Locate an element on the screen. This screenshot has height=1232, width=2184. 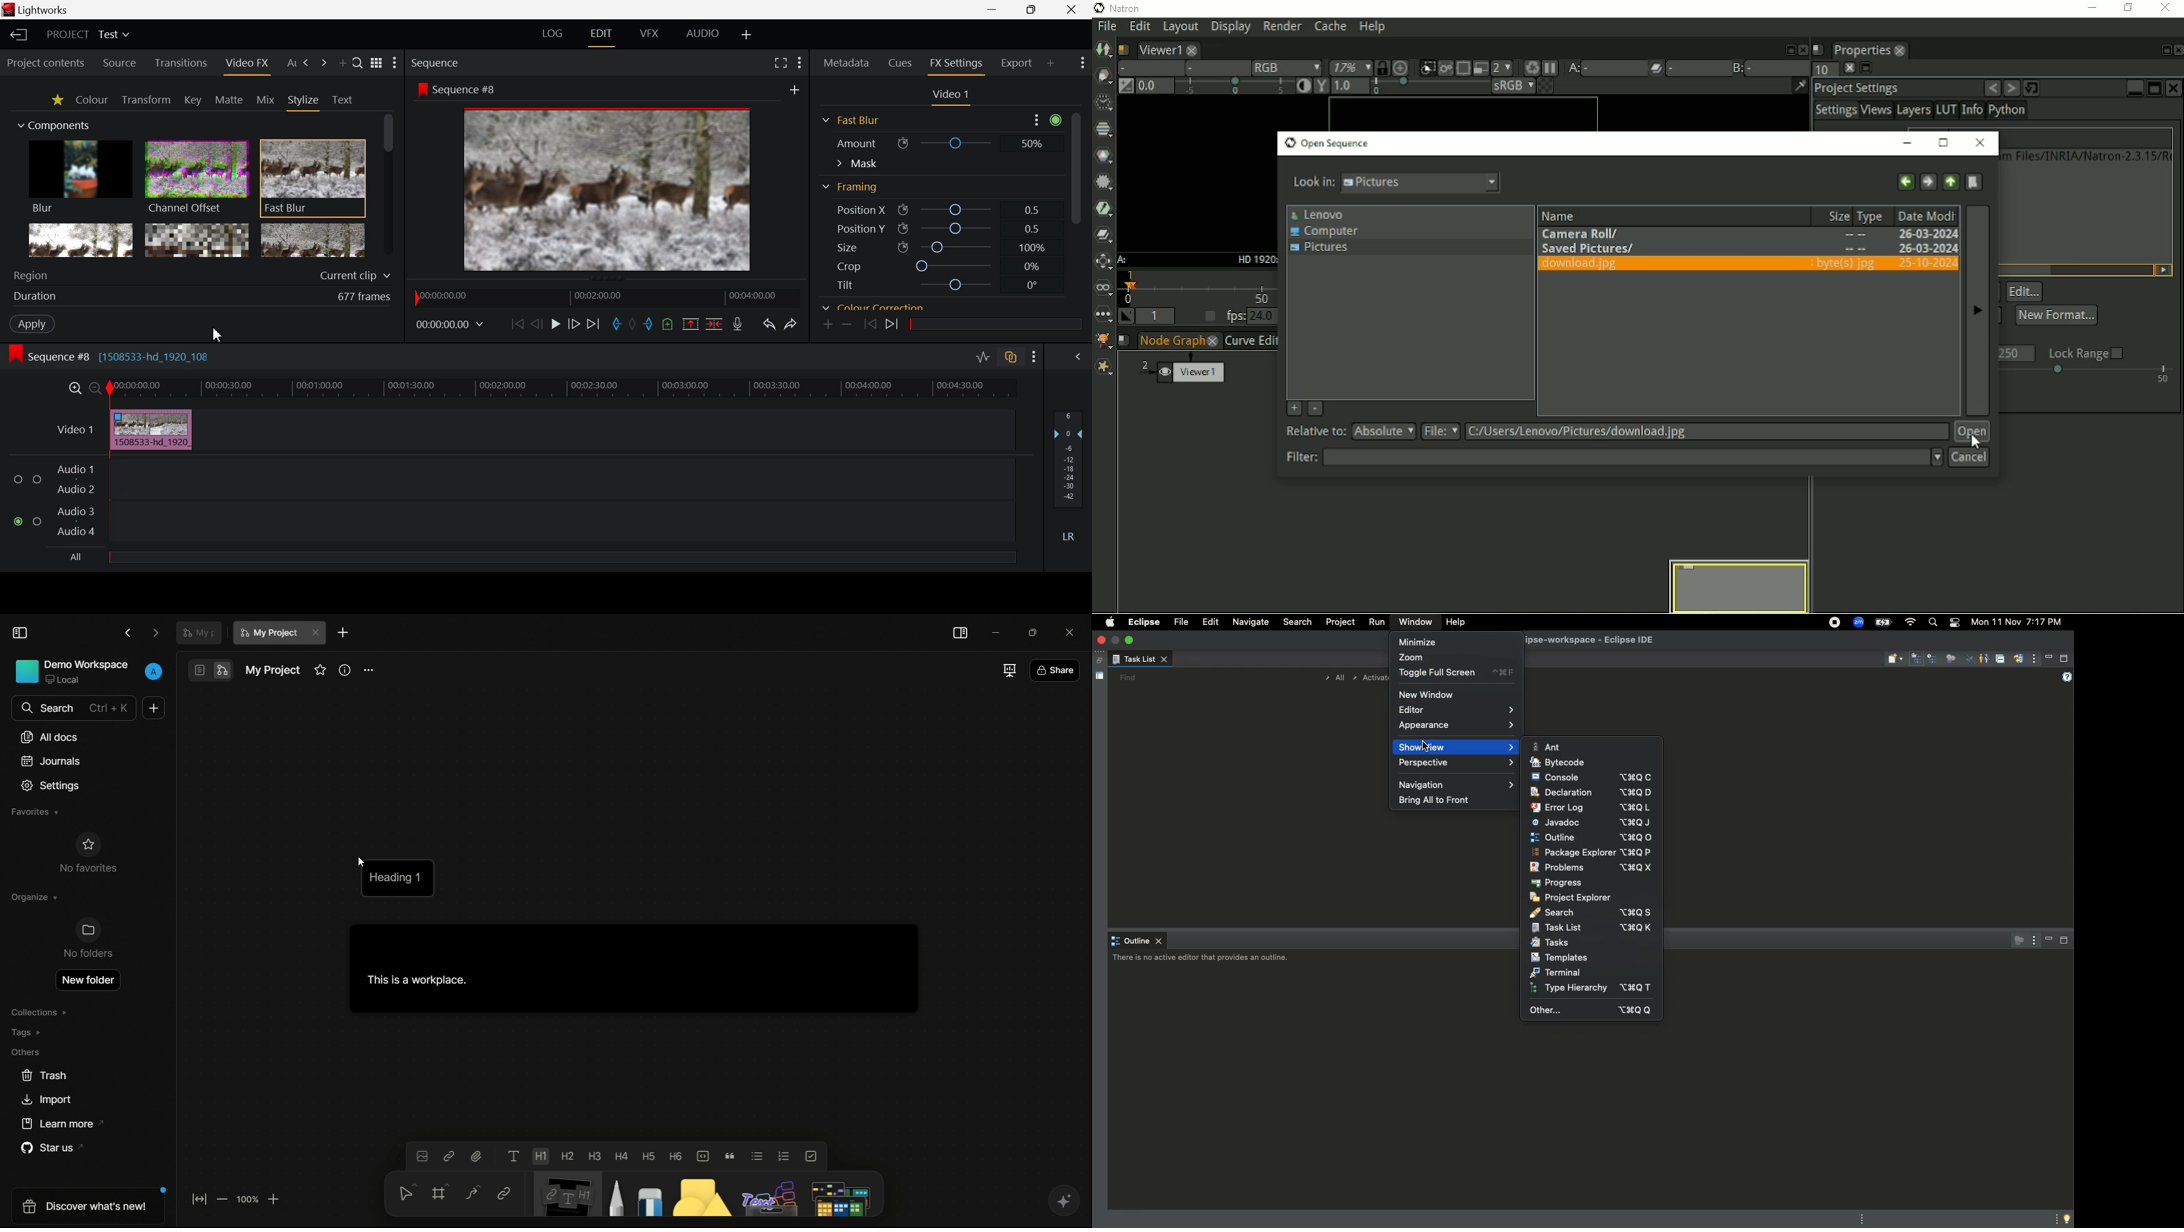
eraser is located at coordinates (647, 1194).